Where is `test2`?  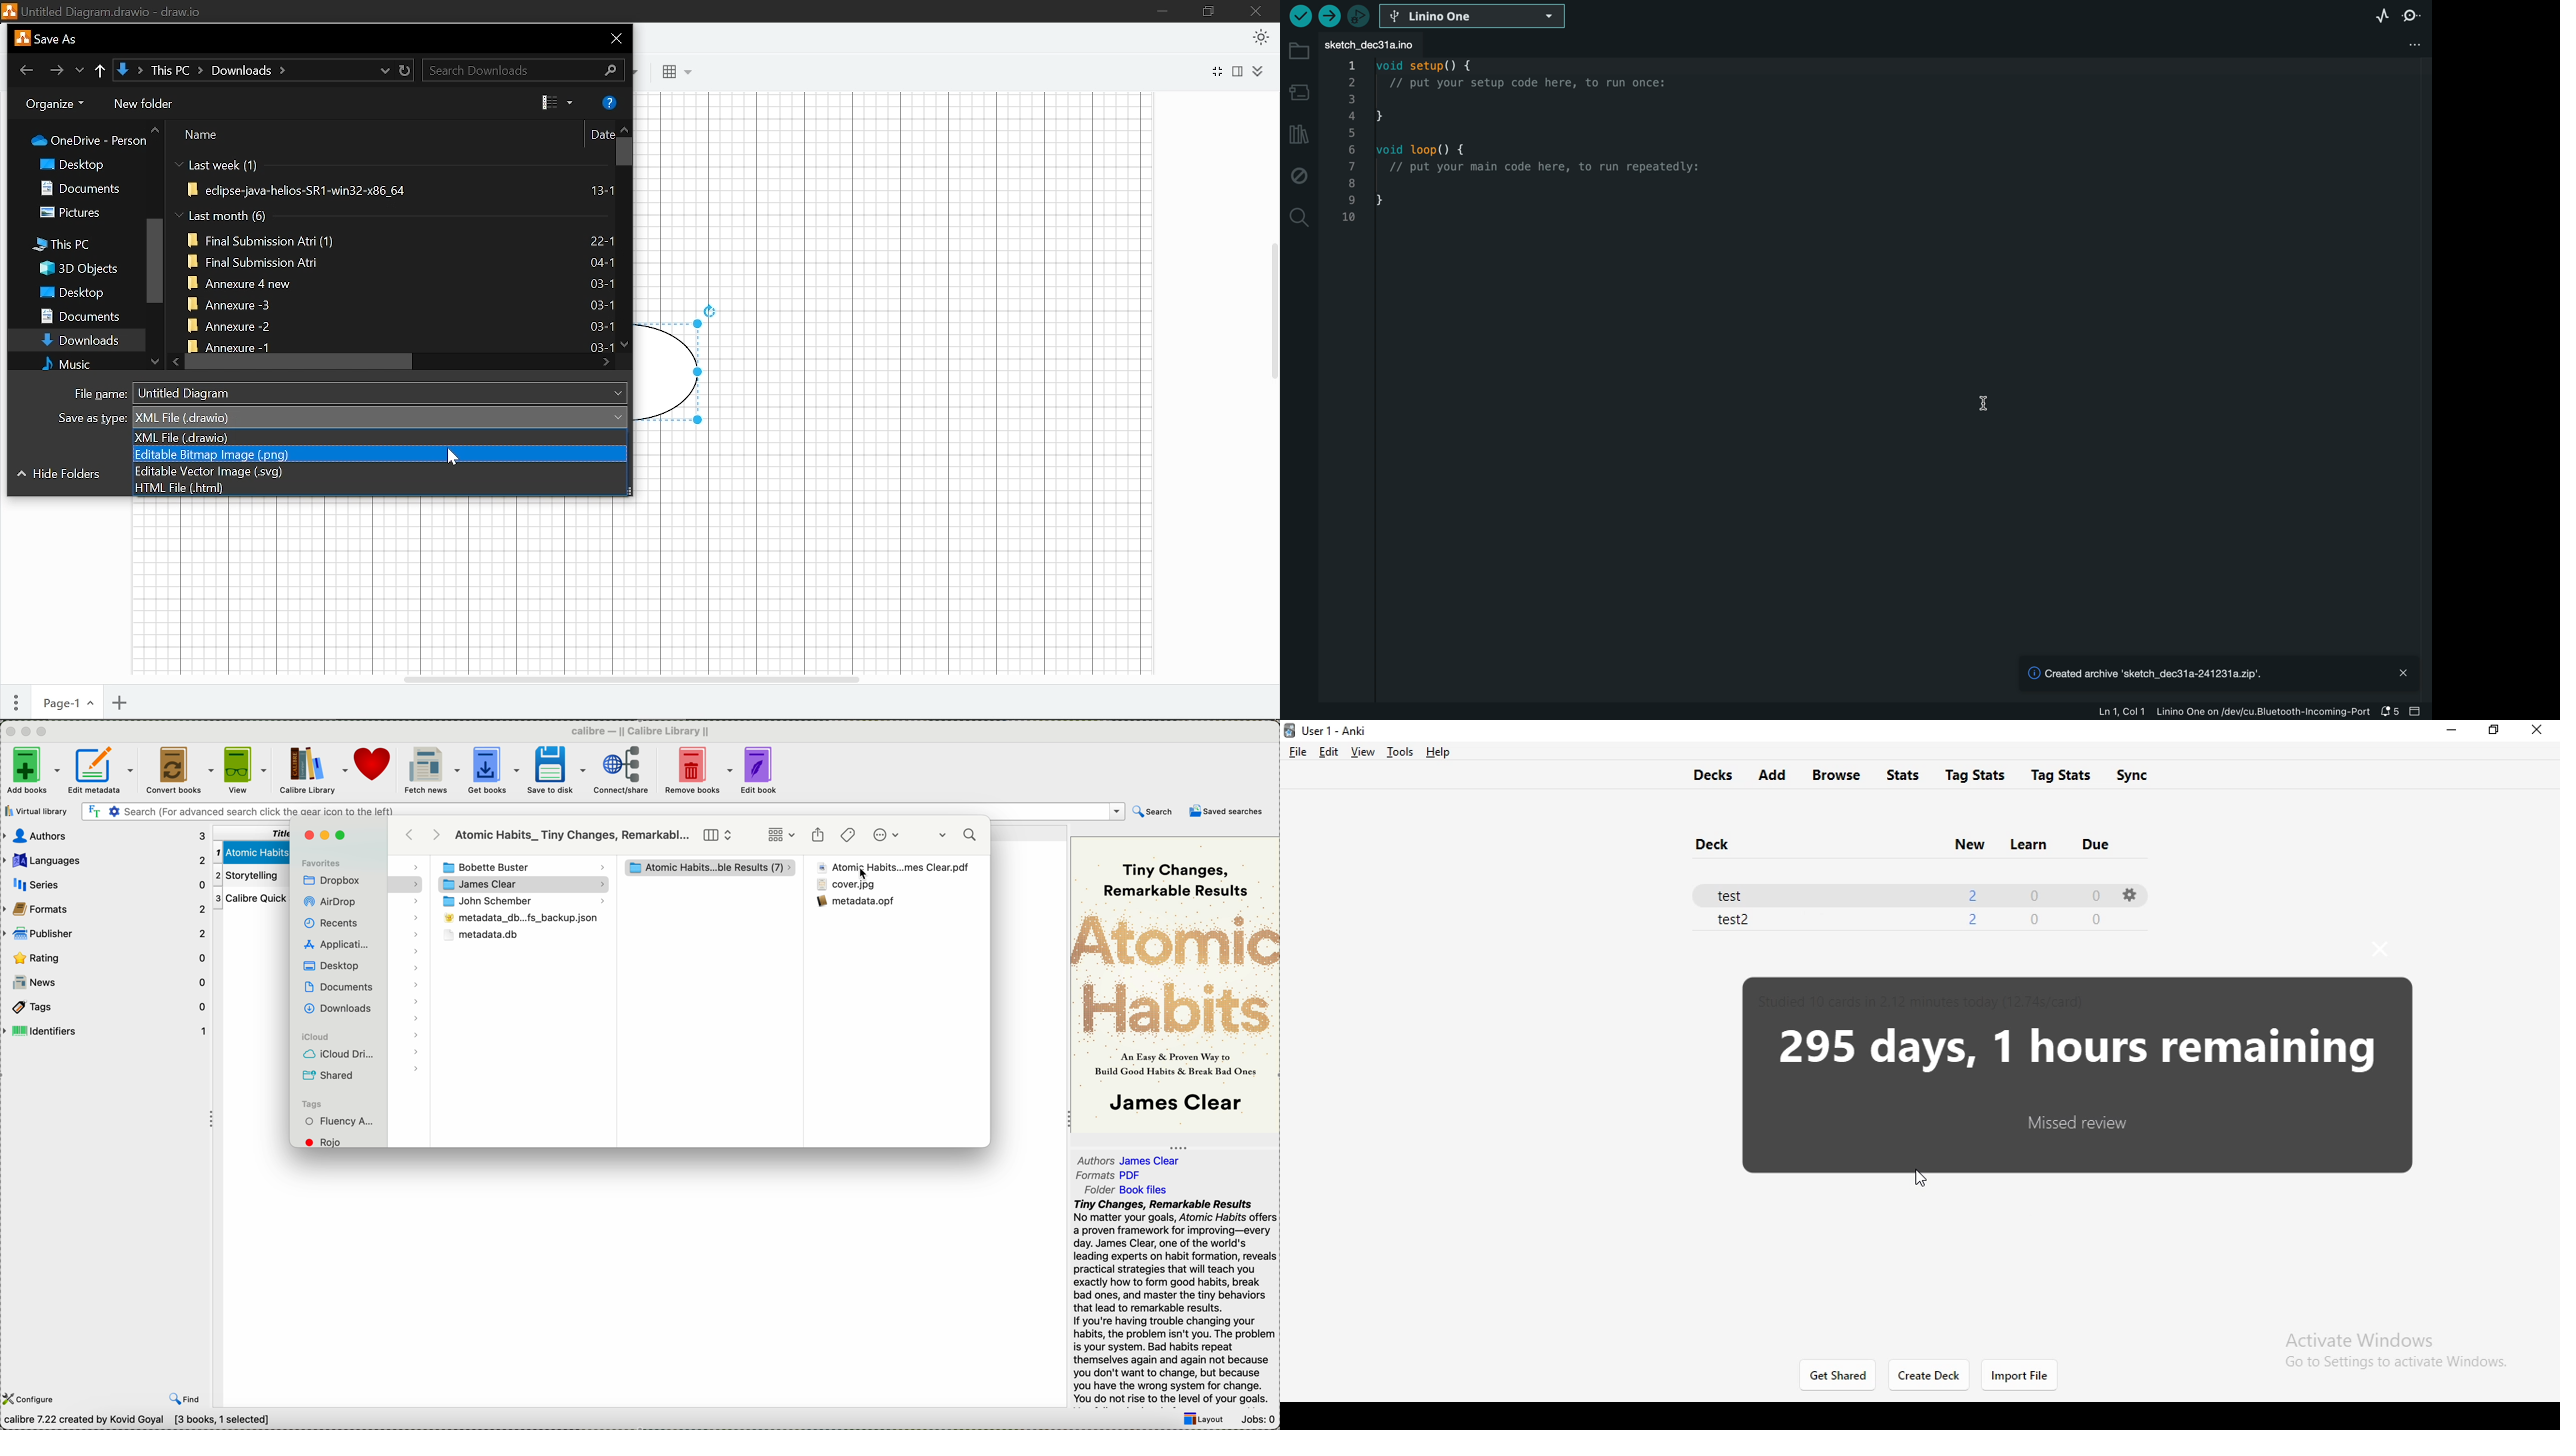 test2 is located at coordinates (1737, 921).